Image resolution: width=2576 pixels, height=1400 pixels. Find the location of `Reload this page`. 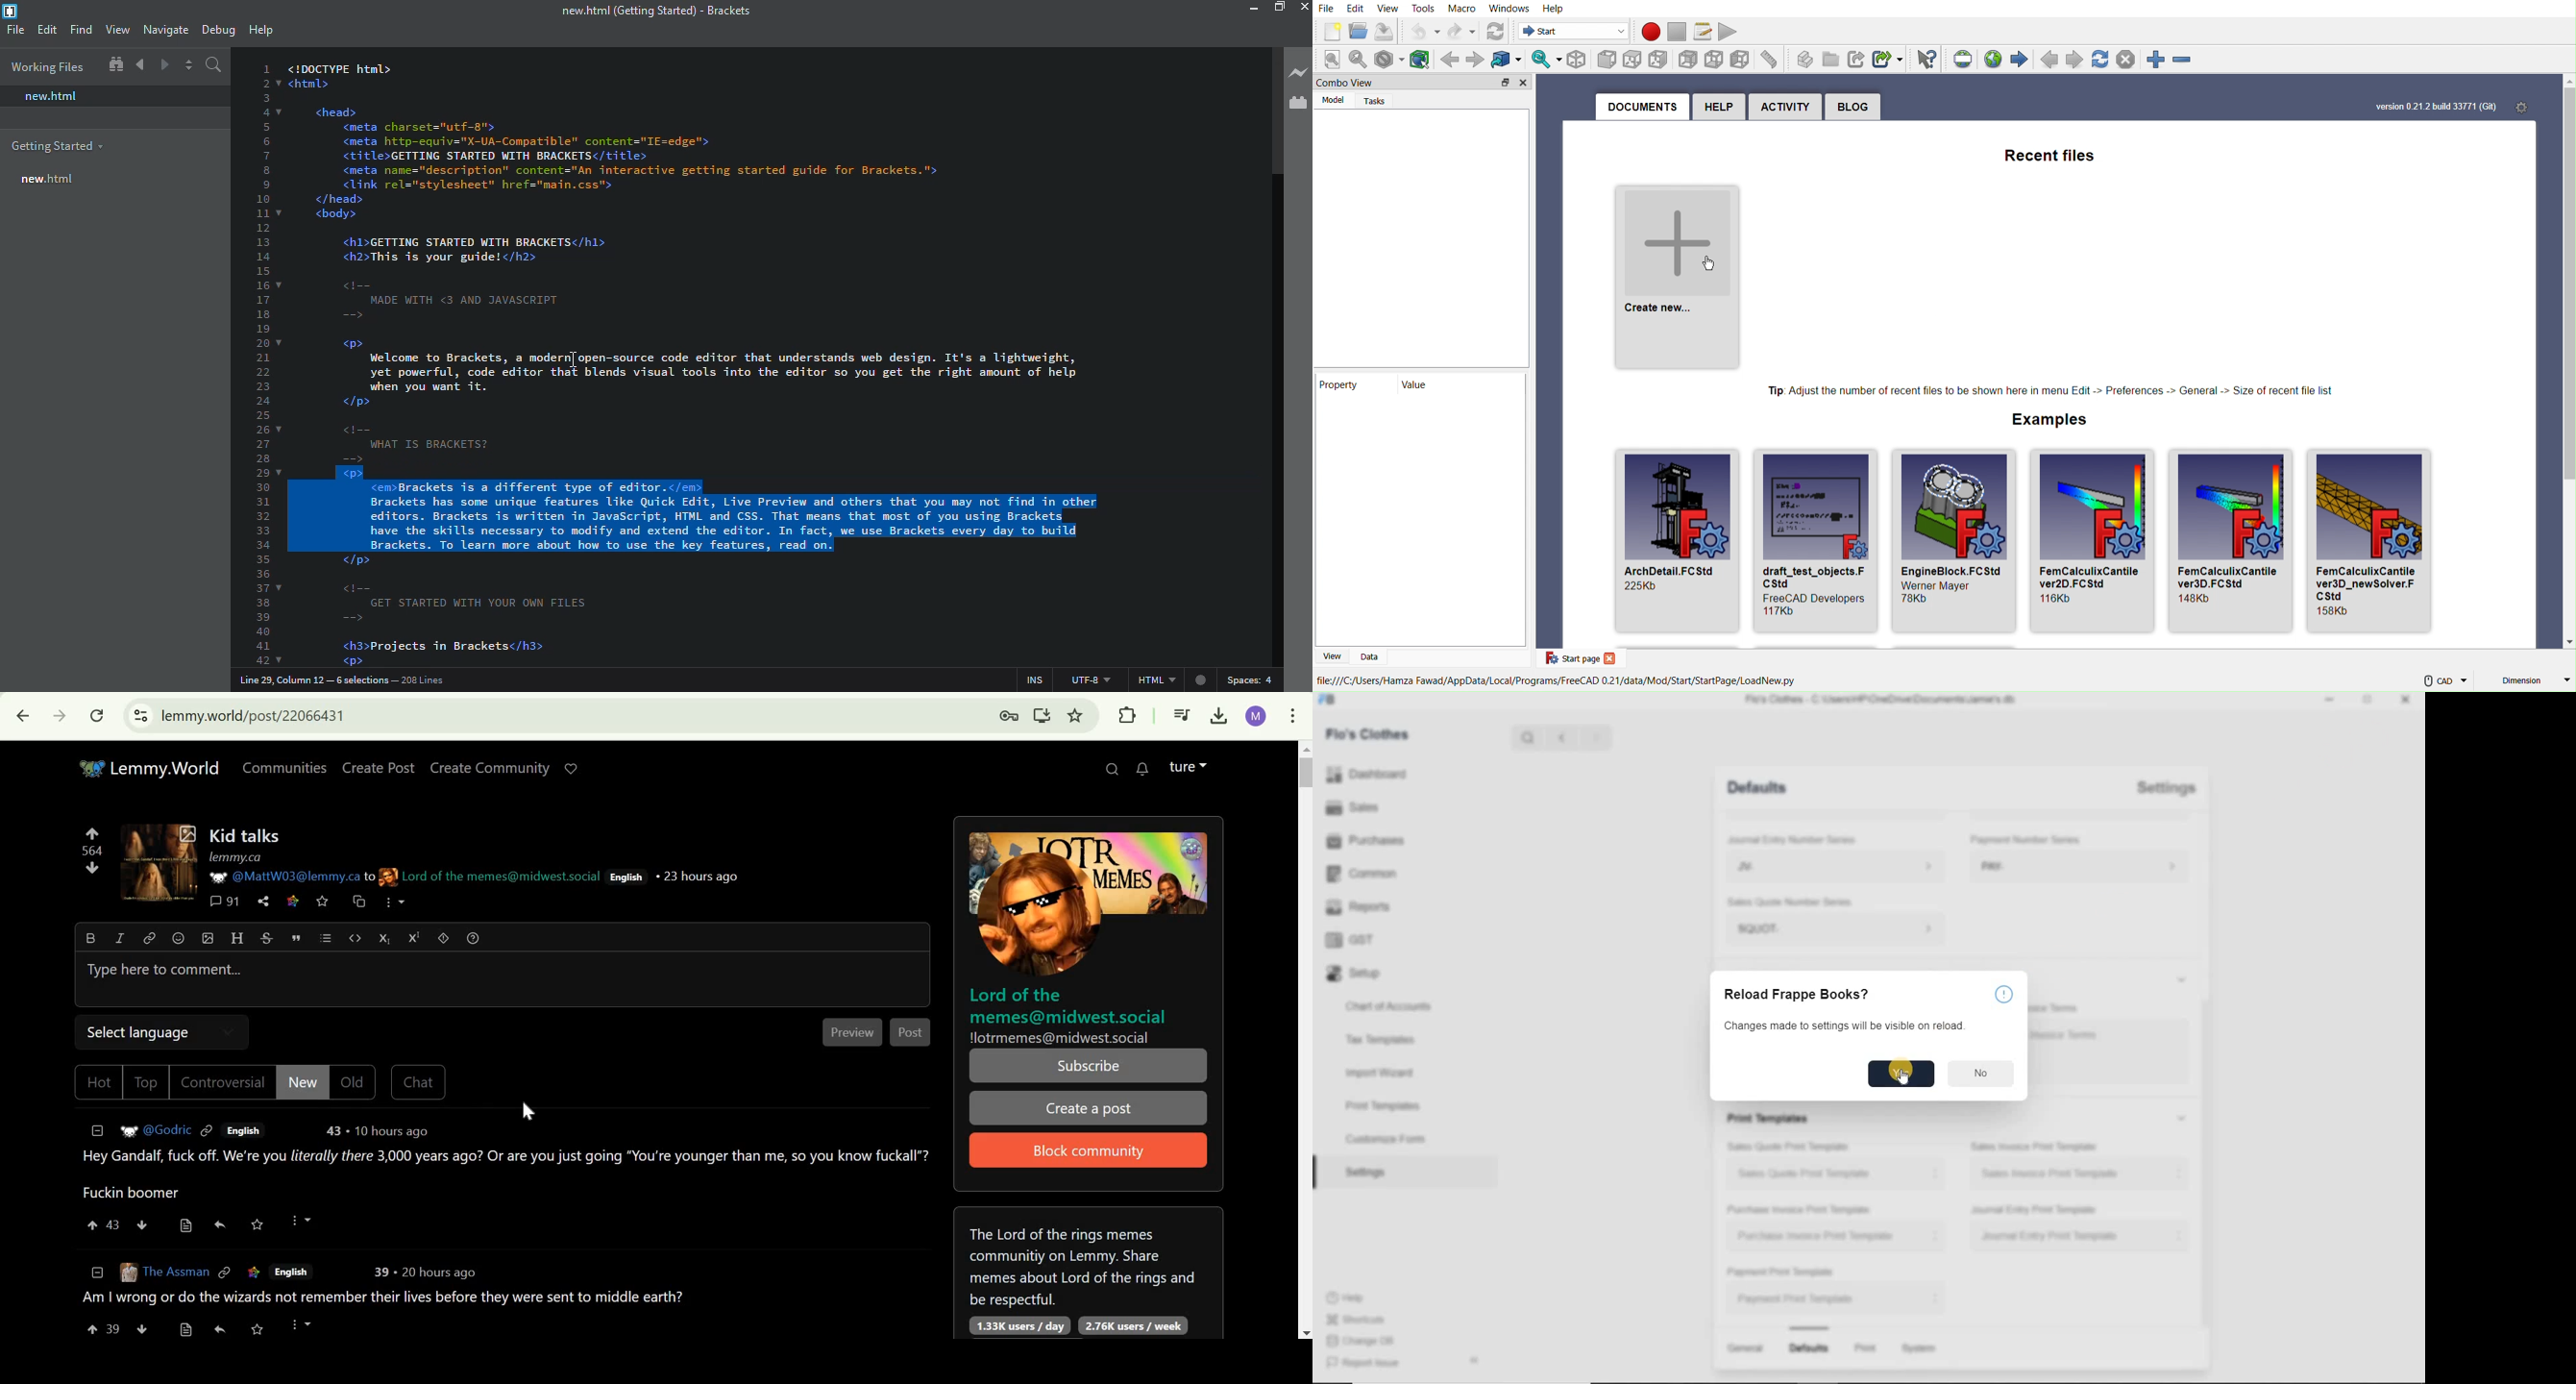

Reload this page is located at coordinates (97, 716).